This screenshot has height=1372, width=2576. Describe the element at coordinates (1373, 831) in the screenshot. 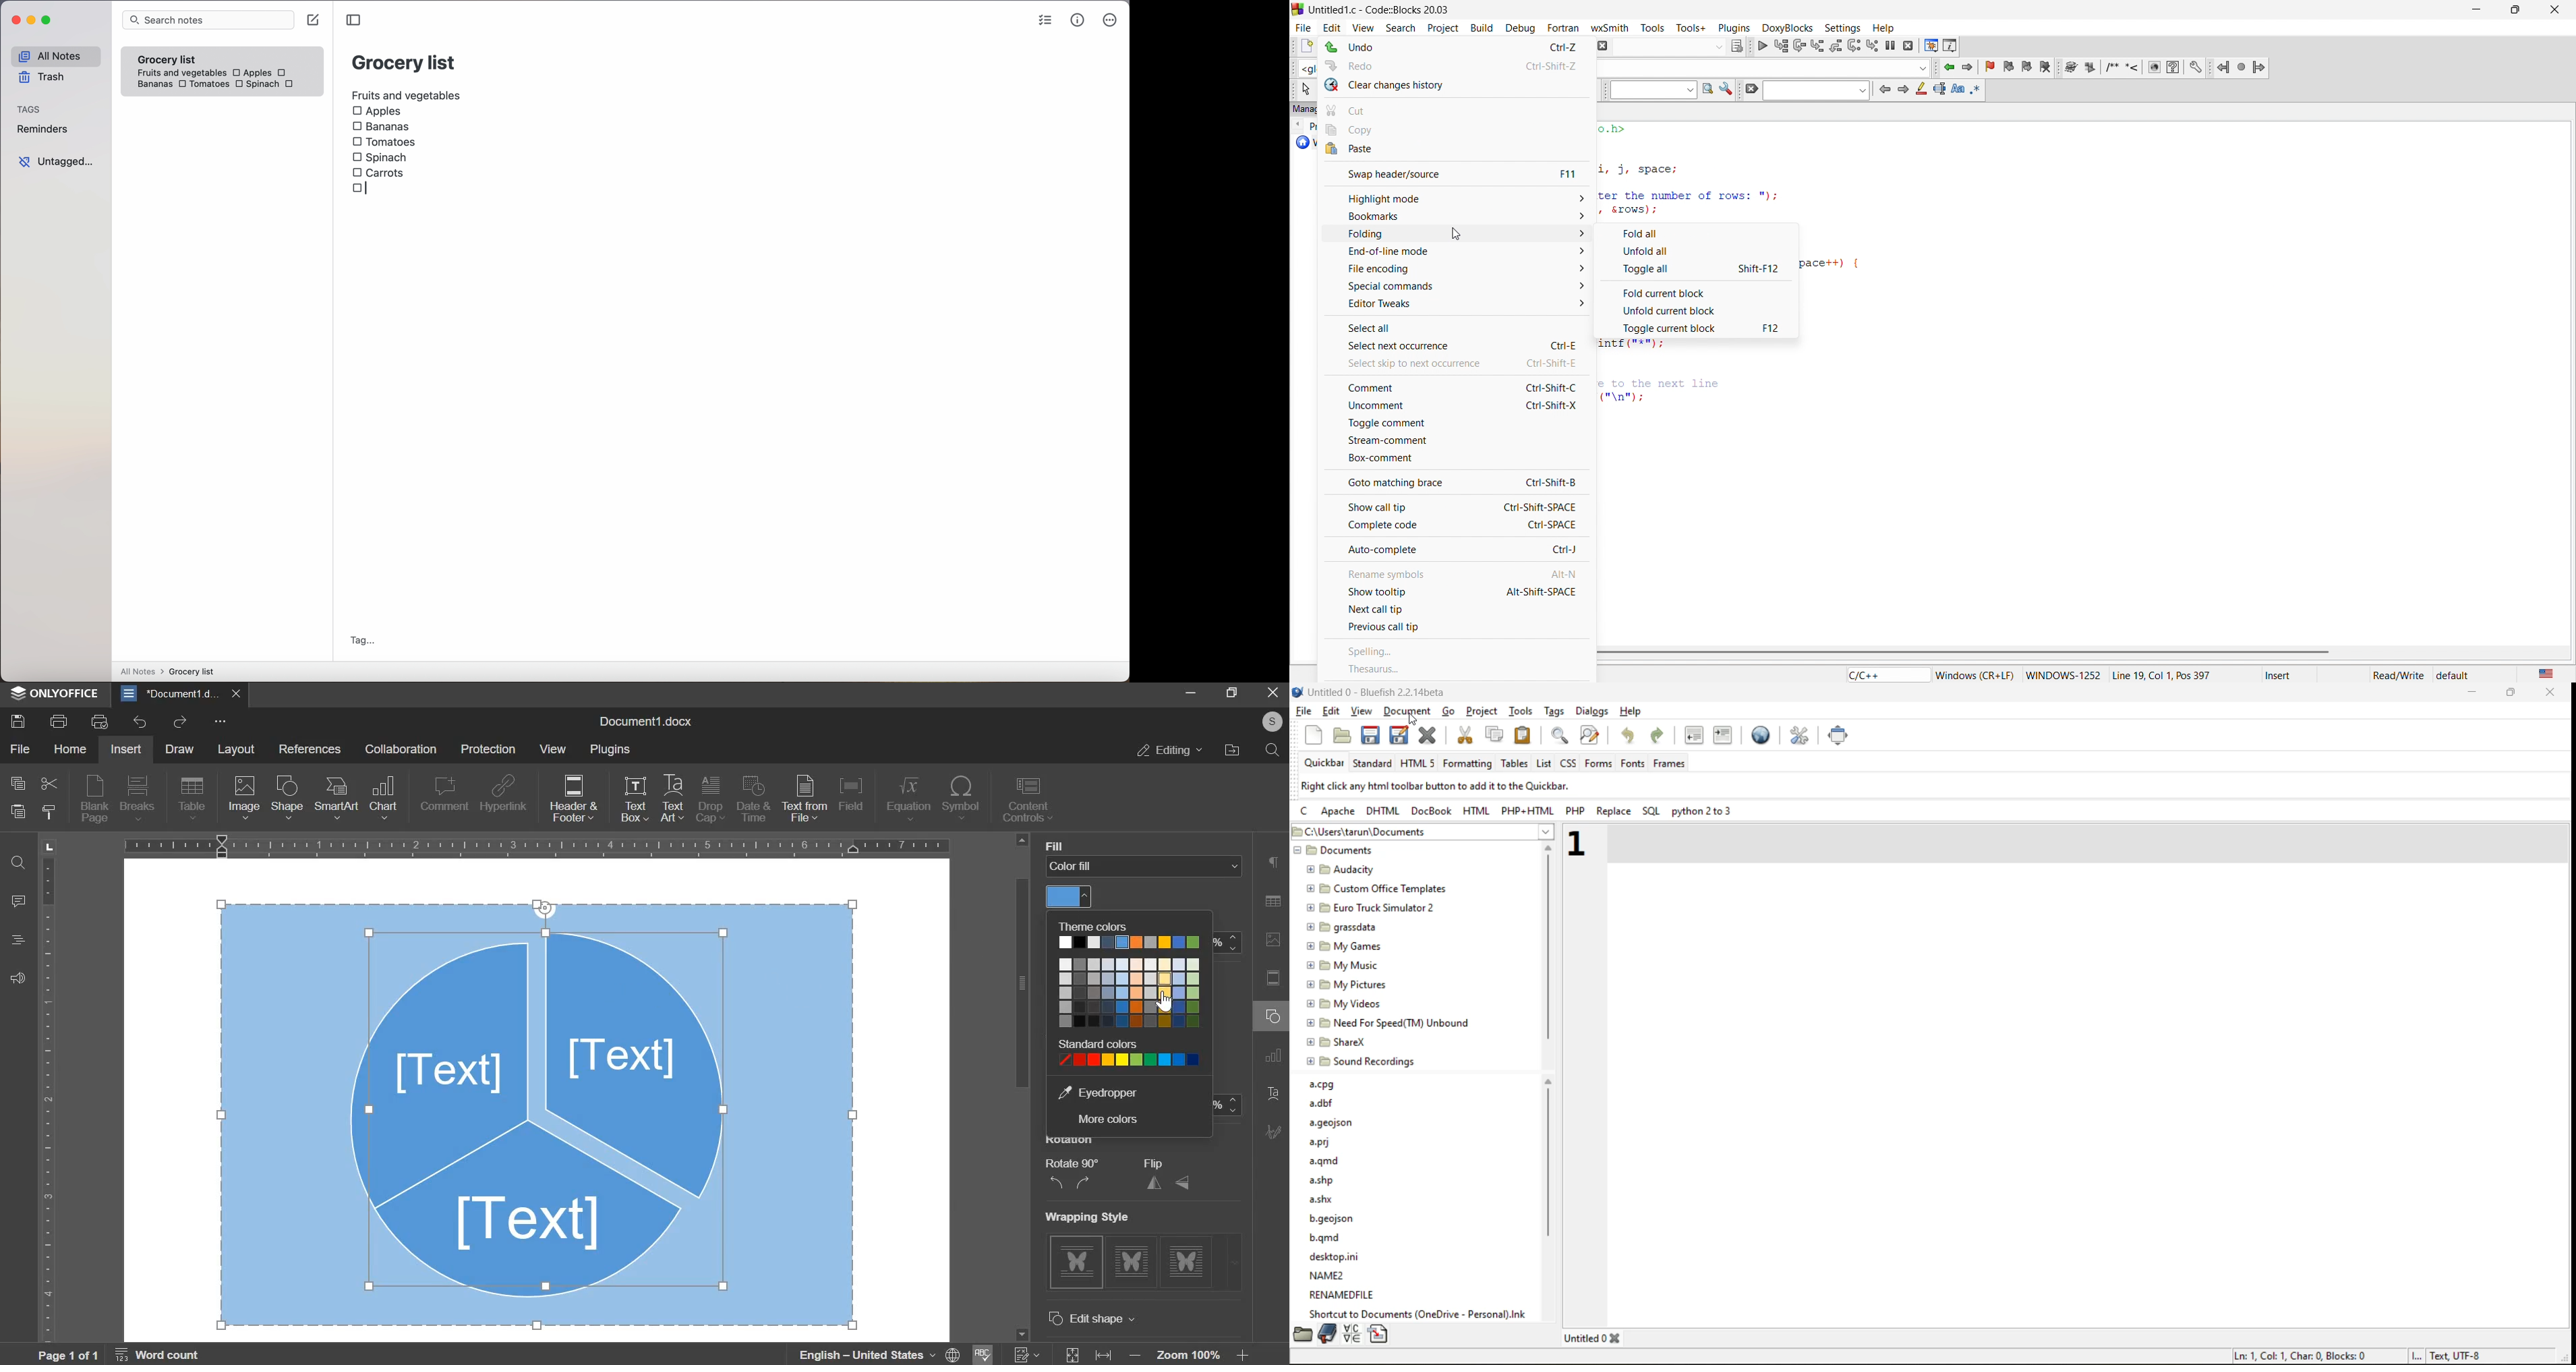

I see `C:\Users\tarun\Documents - file path/location` at that location.